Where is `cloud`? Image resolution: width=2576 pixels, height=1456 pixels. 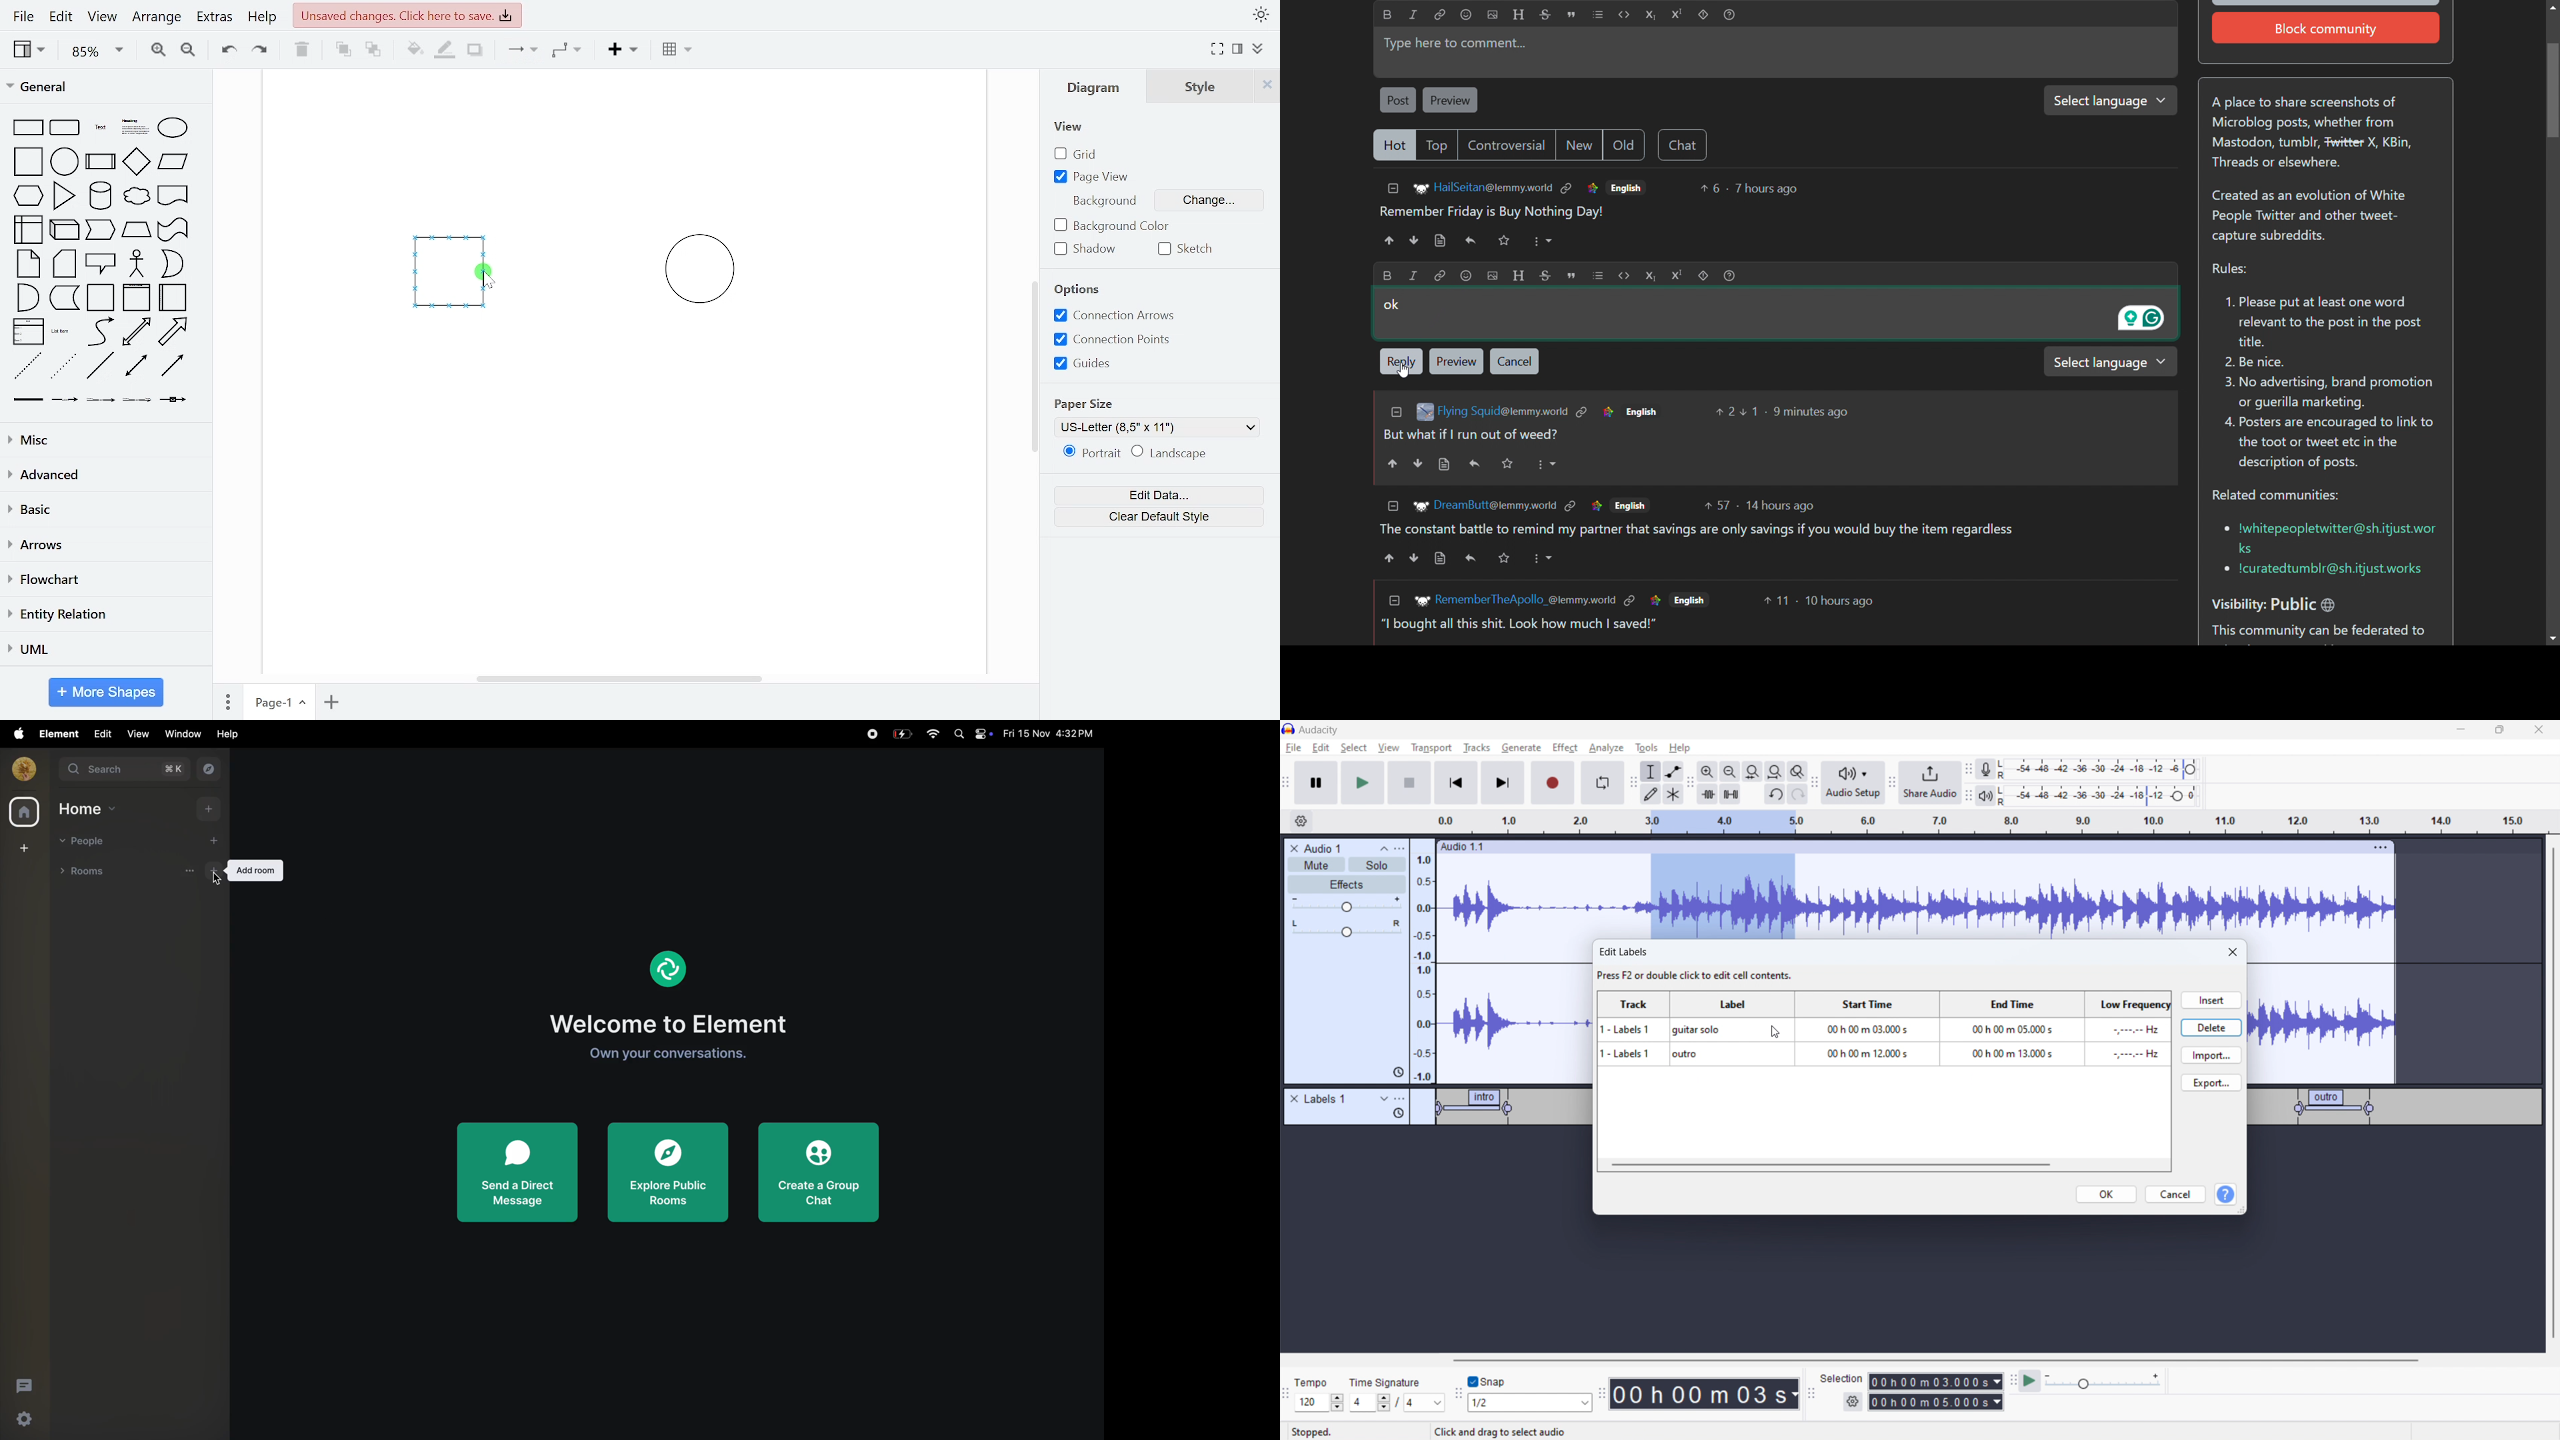 cloud is located at coordinates (135, 197).